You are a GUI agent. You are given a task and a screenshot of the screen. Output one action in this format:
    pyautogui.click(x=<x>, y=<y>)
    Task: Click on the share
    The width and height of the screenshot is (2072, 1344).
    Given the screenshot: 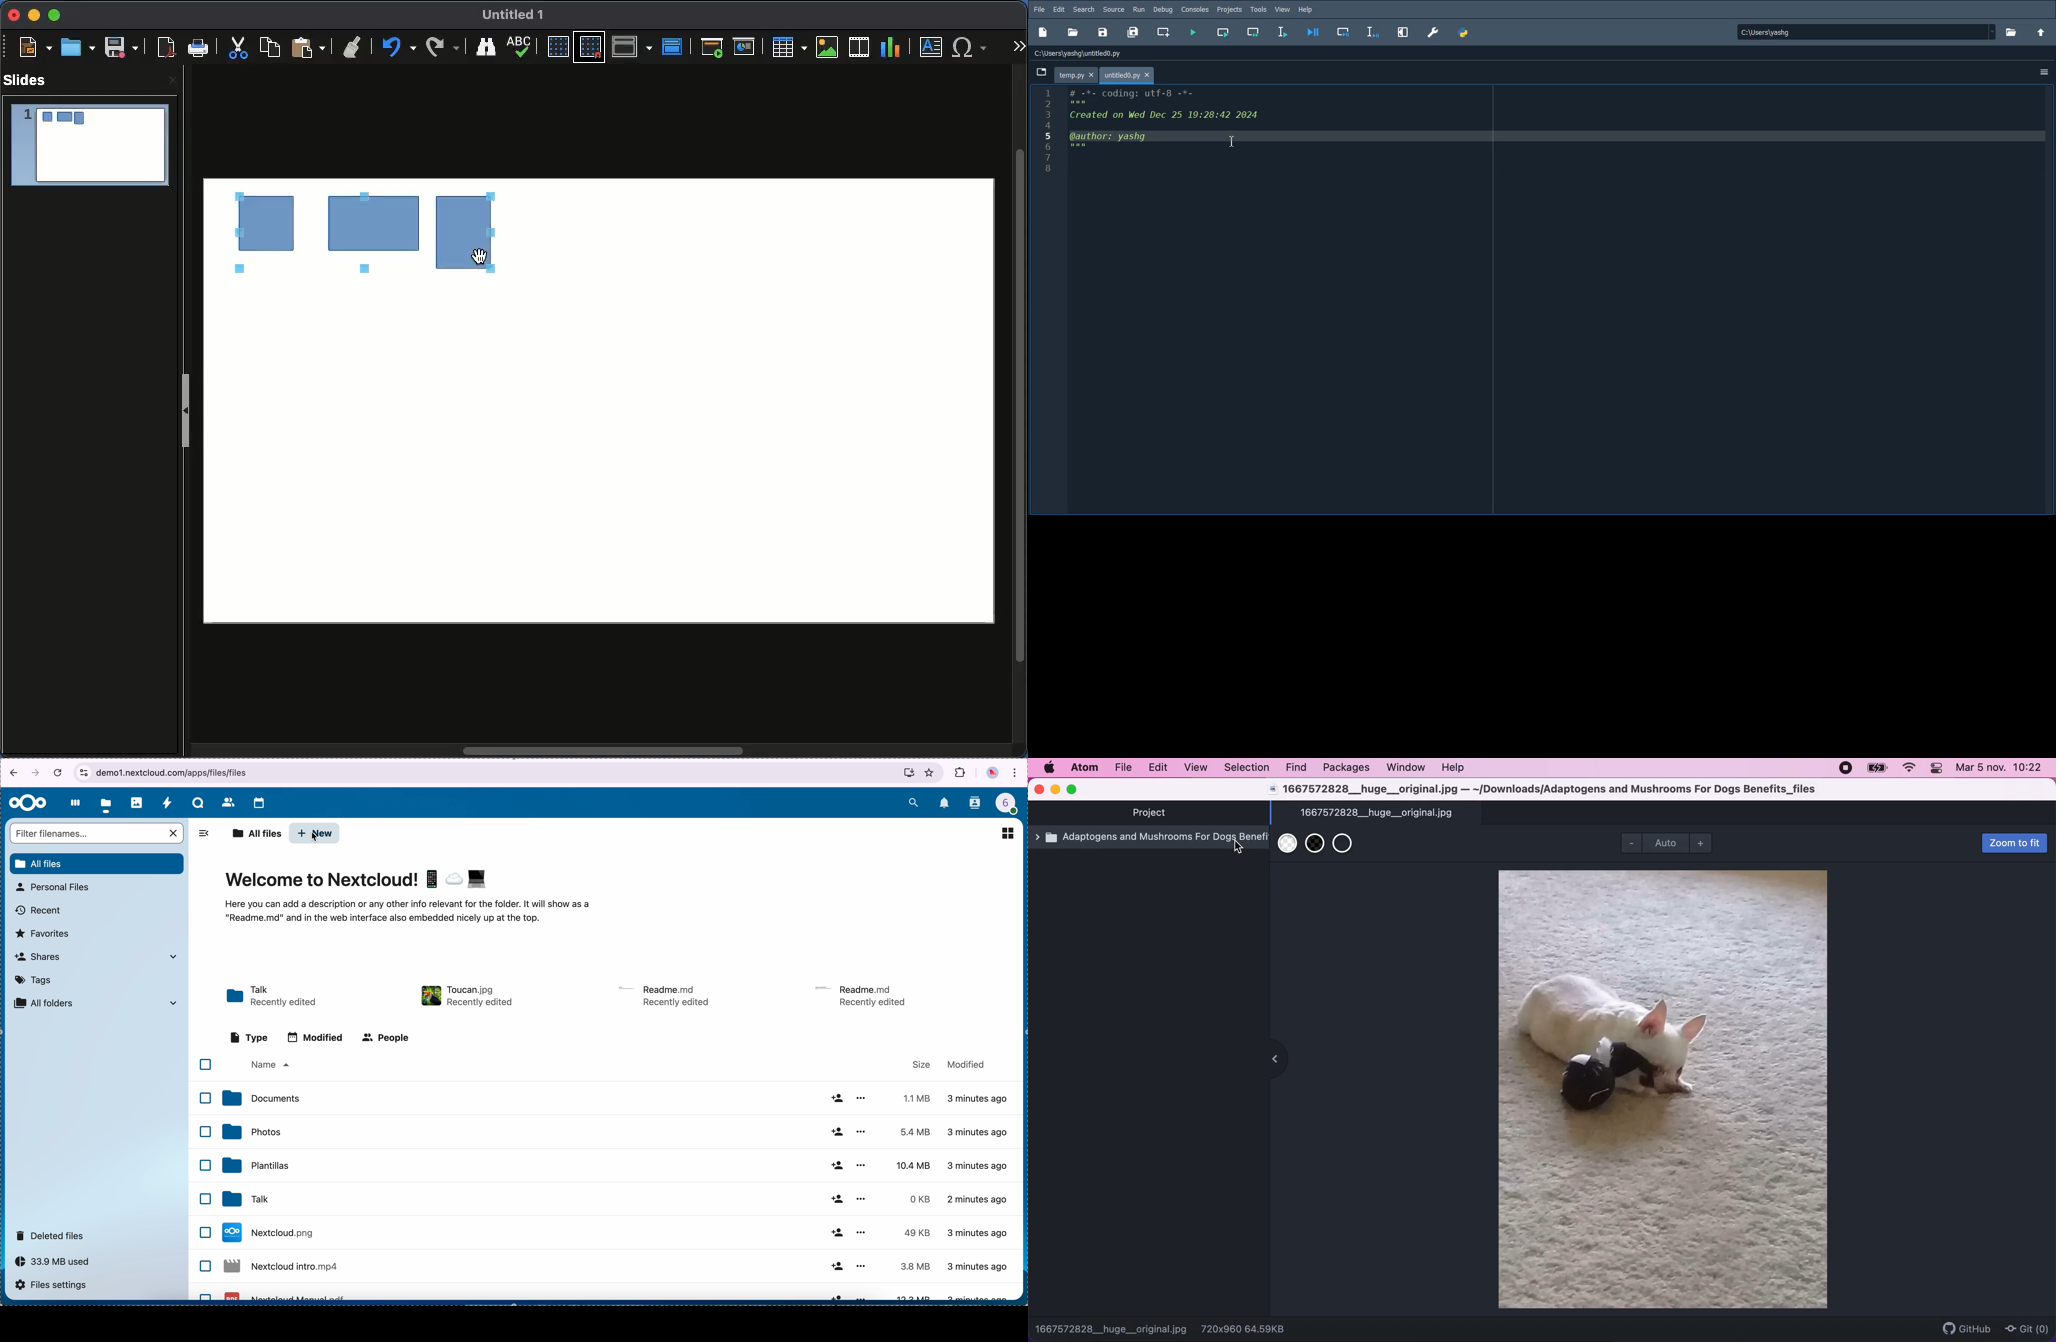 What is the action you would take?
    pyautogui.click(x=836, y=1098)
    